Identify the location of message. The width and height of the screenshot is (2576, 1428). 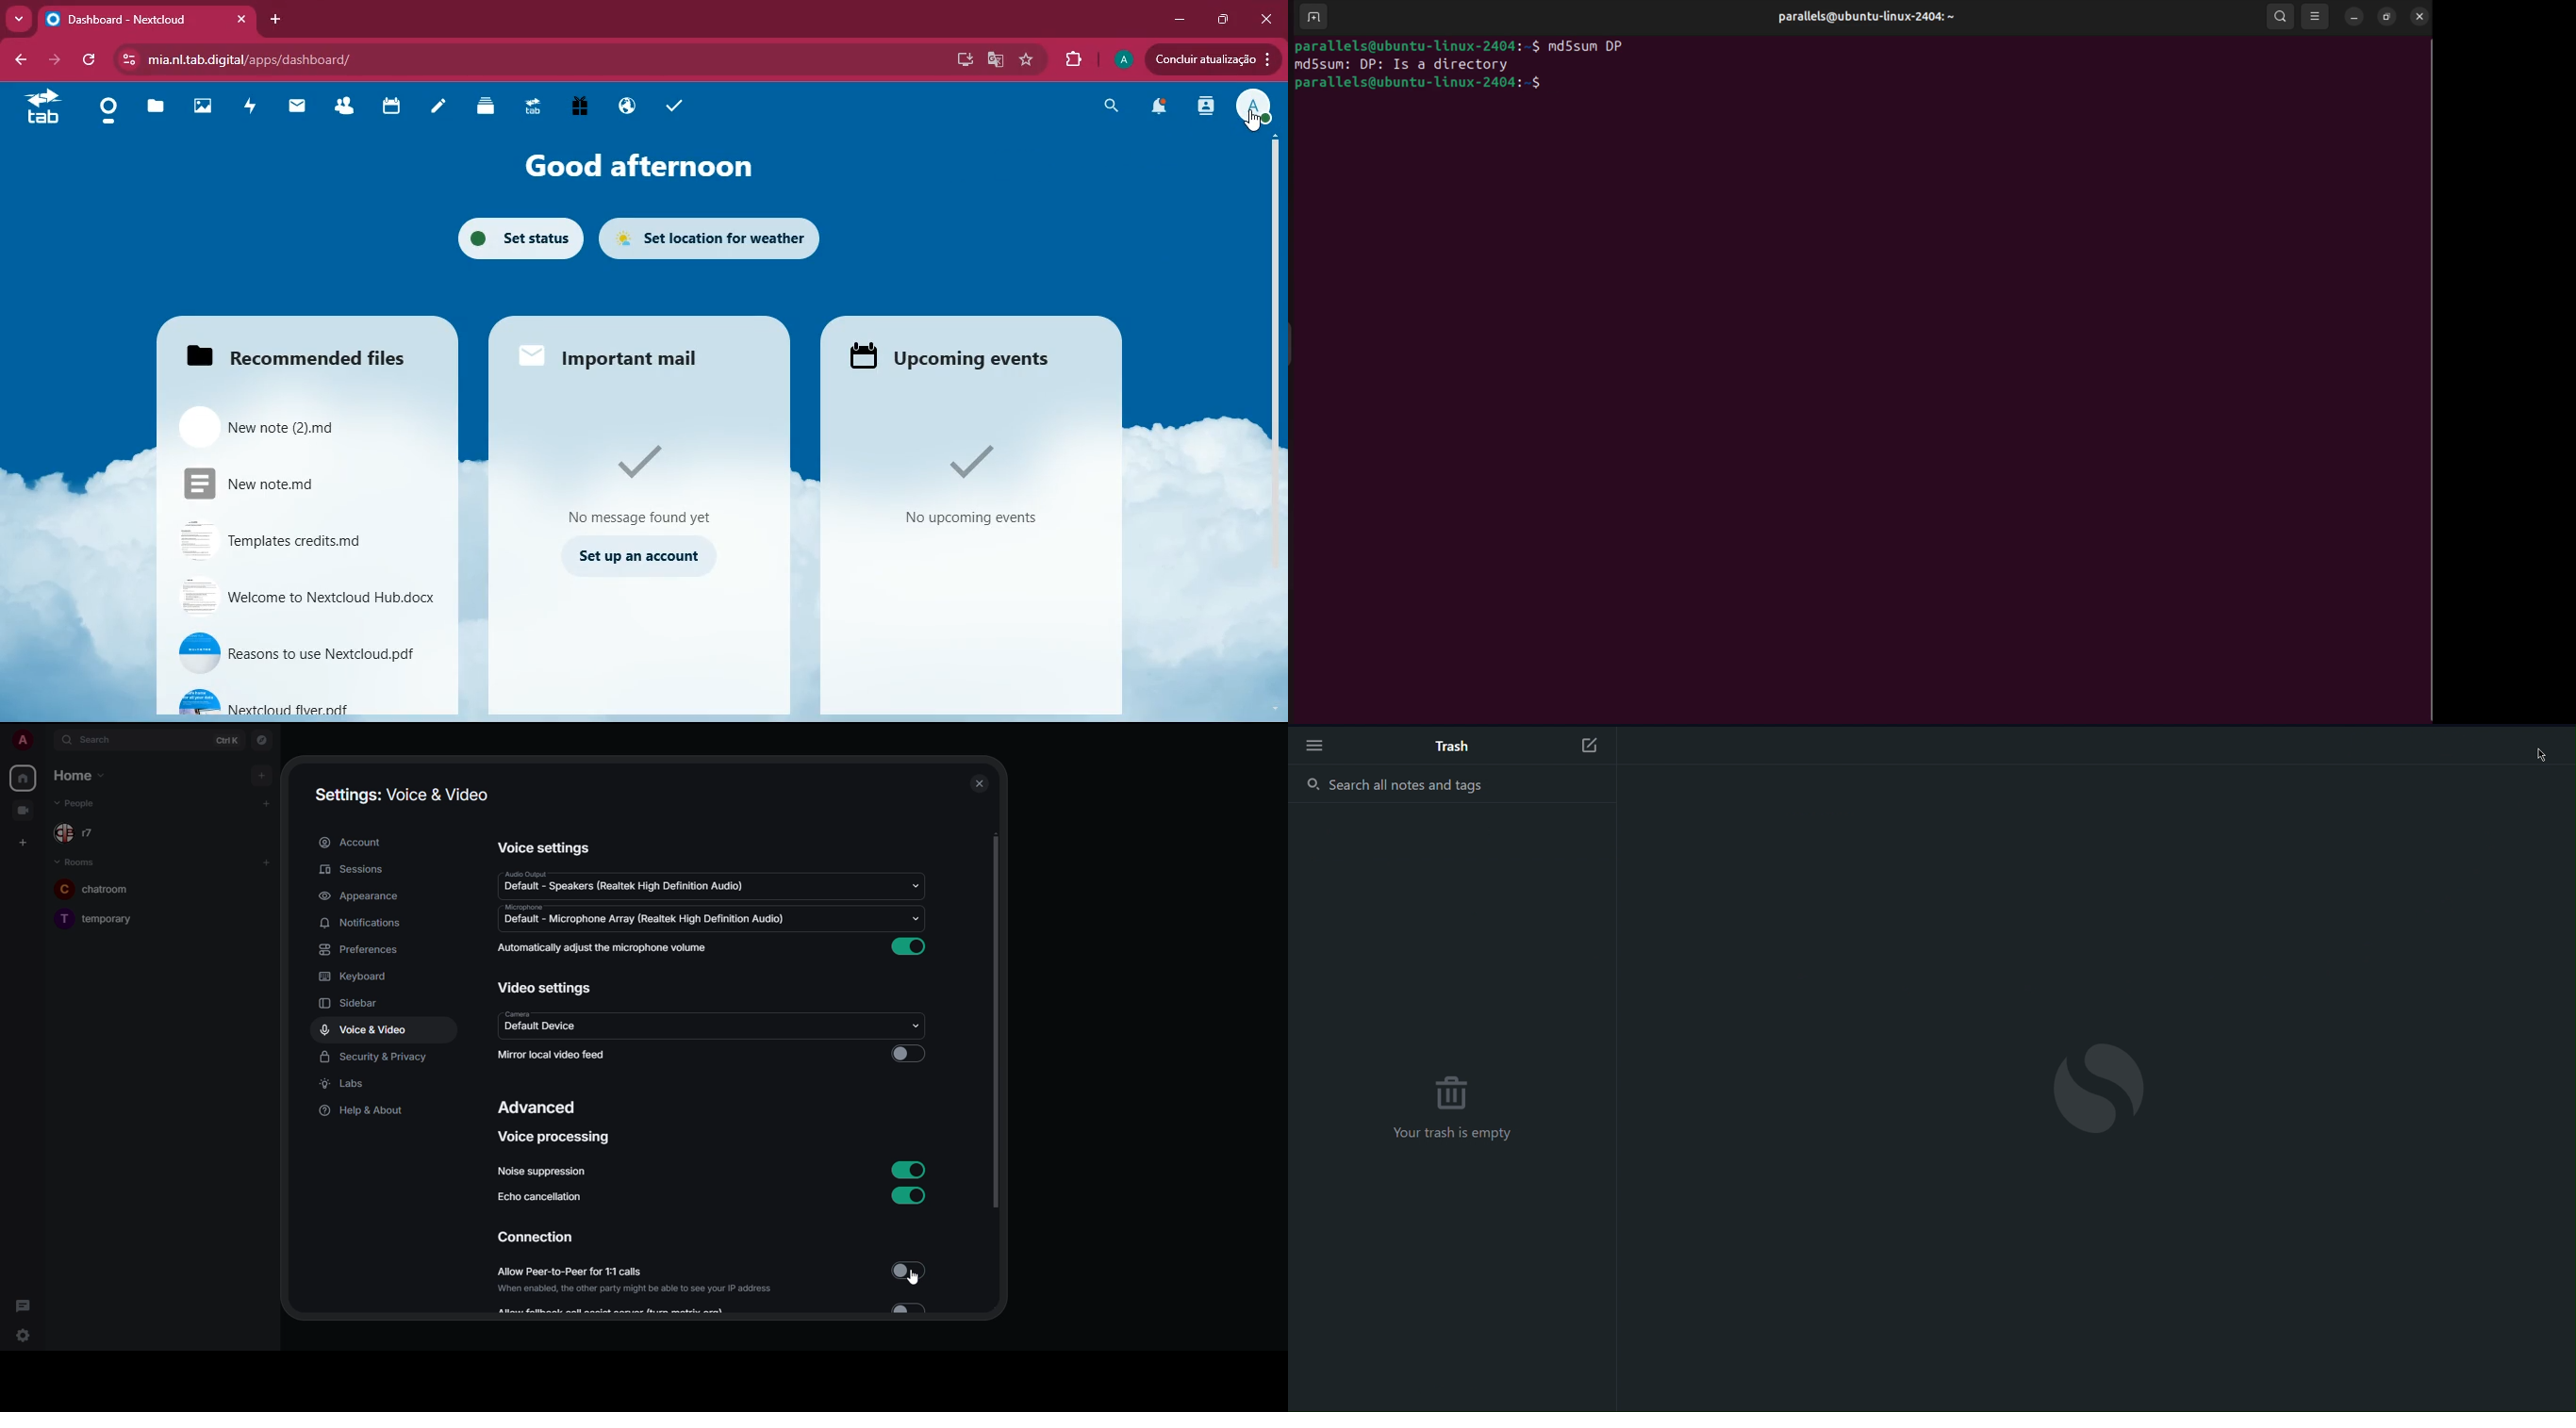
(650, 482).